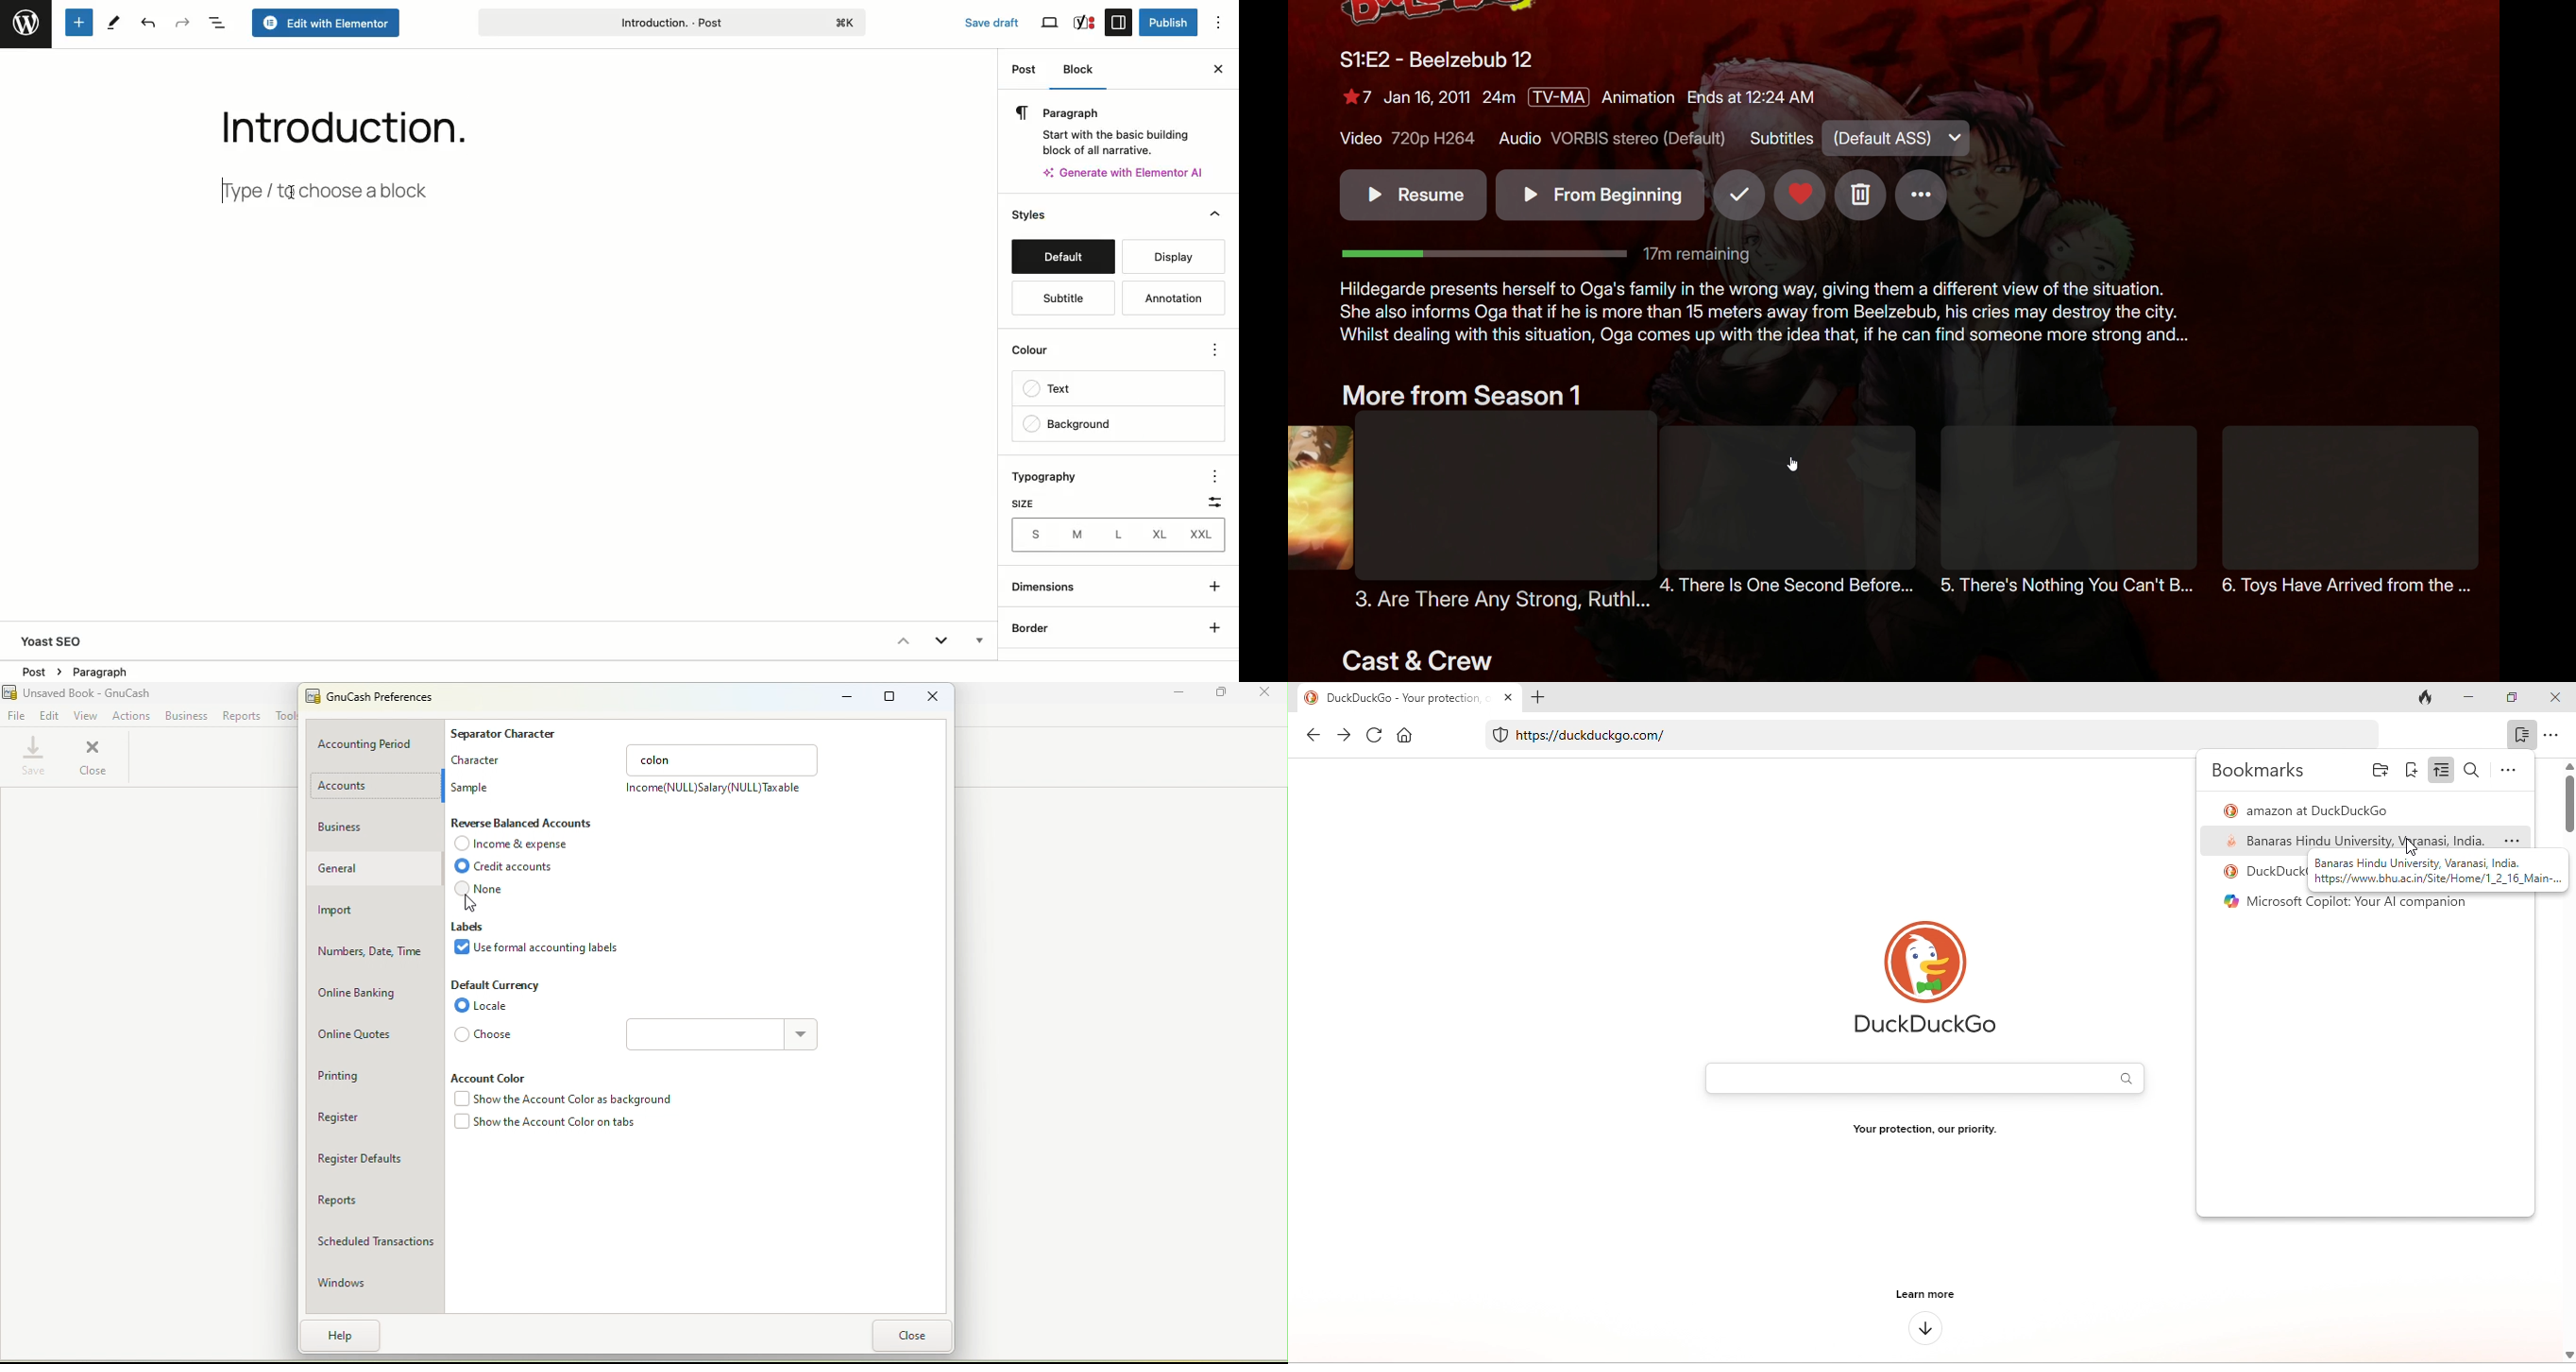 The image size is (2576, 1372). What do you see at coordinates (370, 696) in the screenshot?
I see `GnuCash preferneces` at bounding box center [370, 696].